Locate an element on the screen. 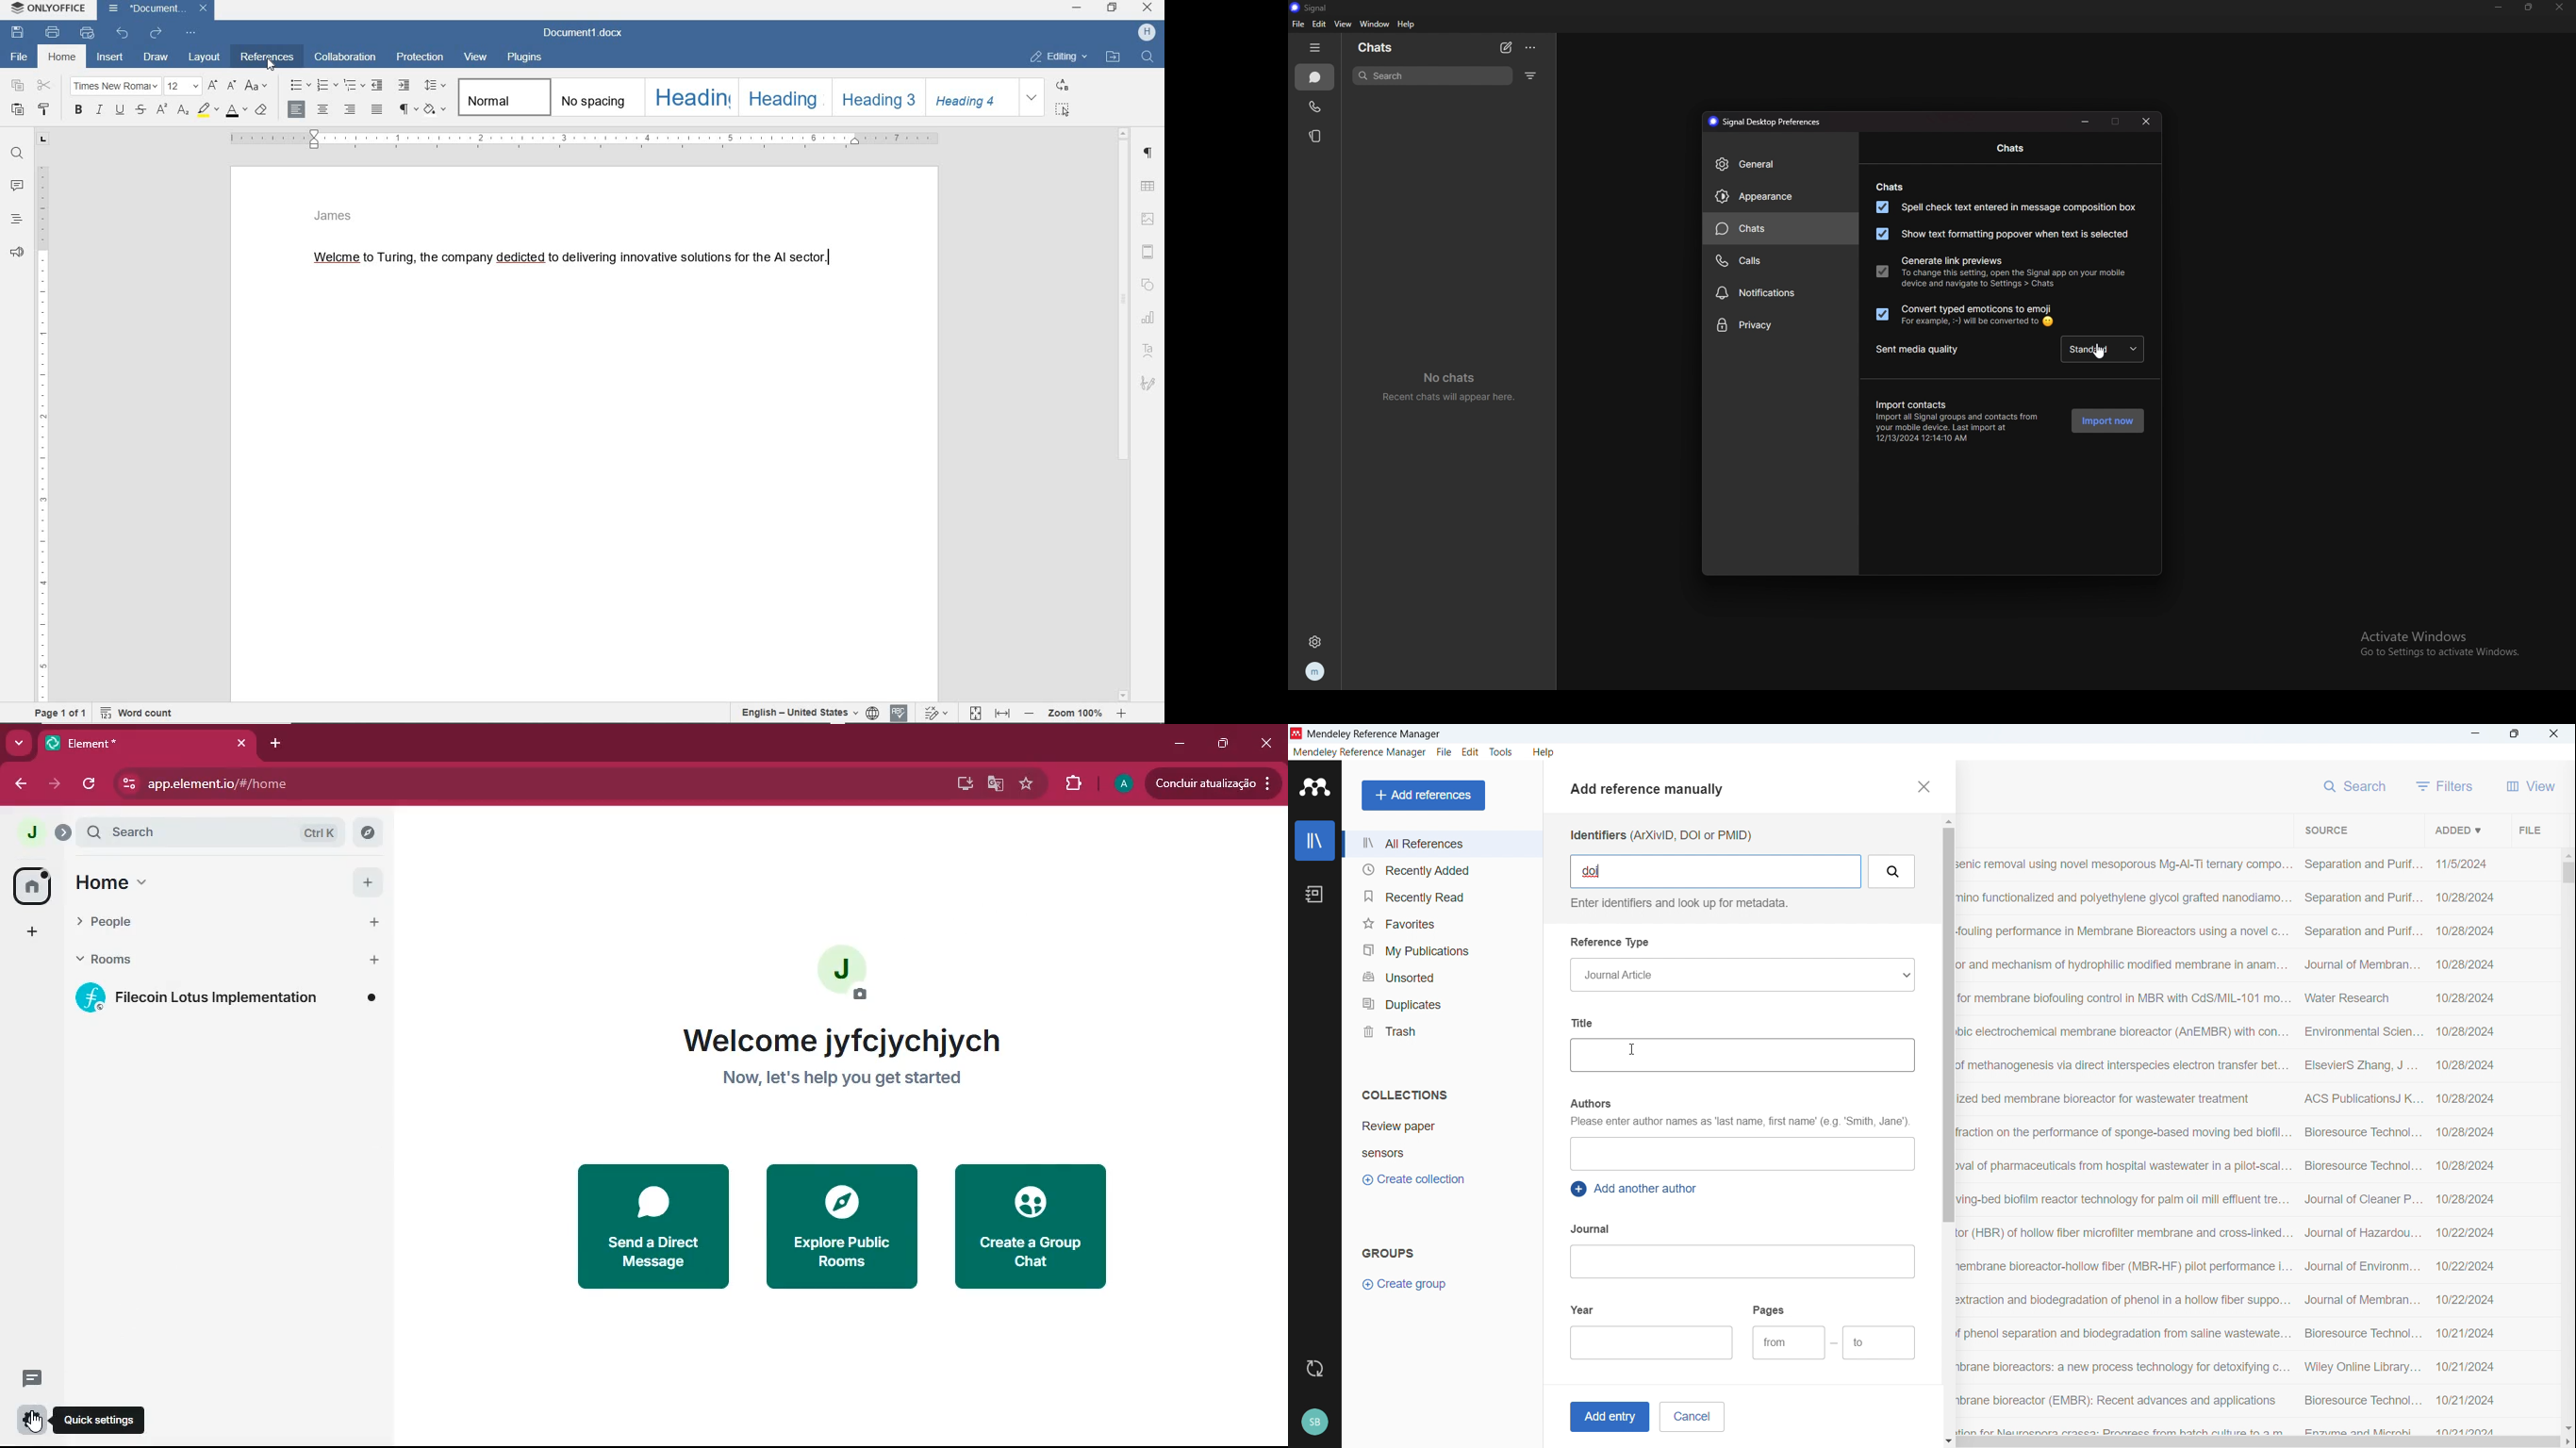 This screenshot has width=2576, height=1456. nonprinting characters is located at coordinates (408, 109).